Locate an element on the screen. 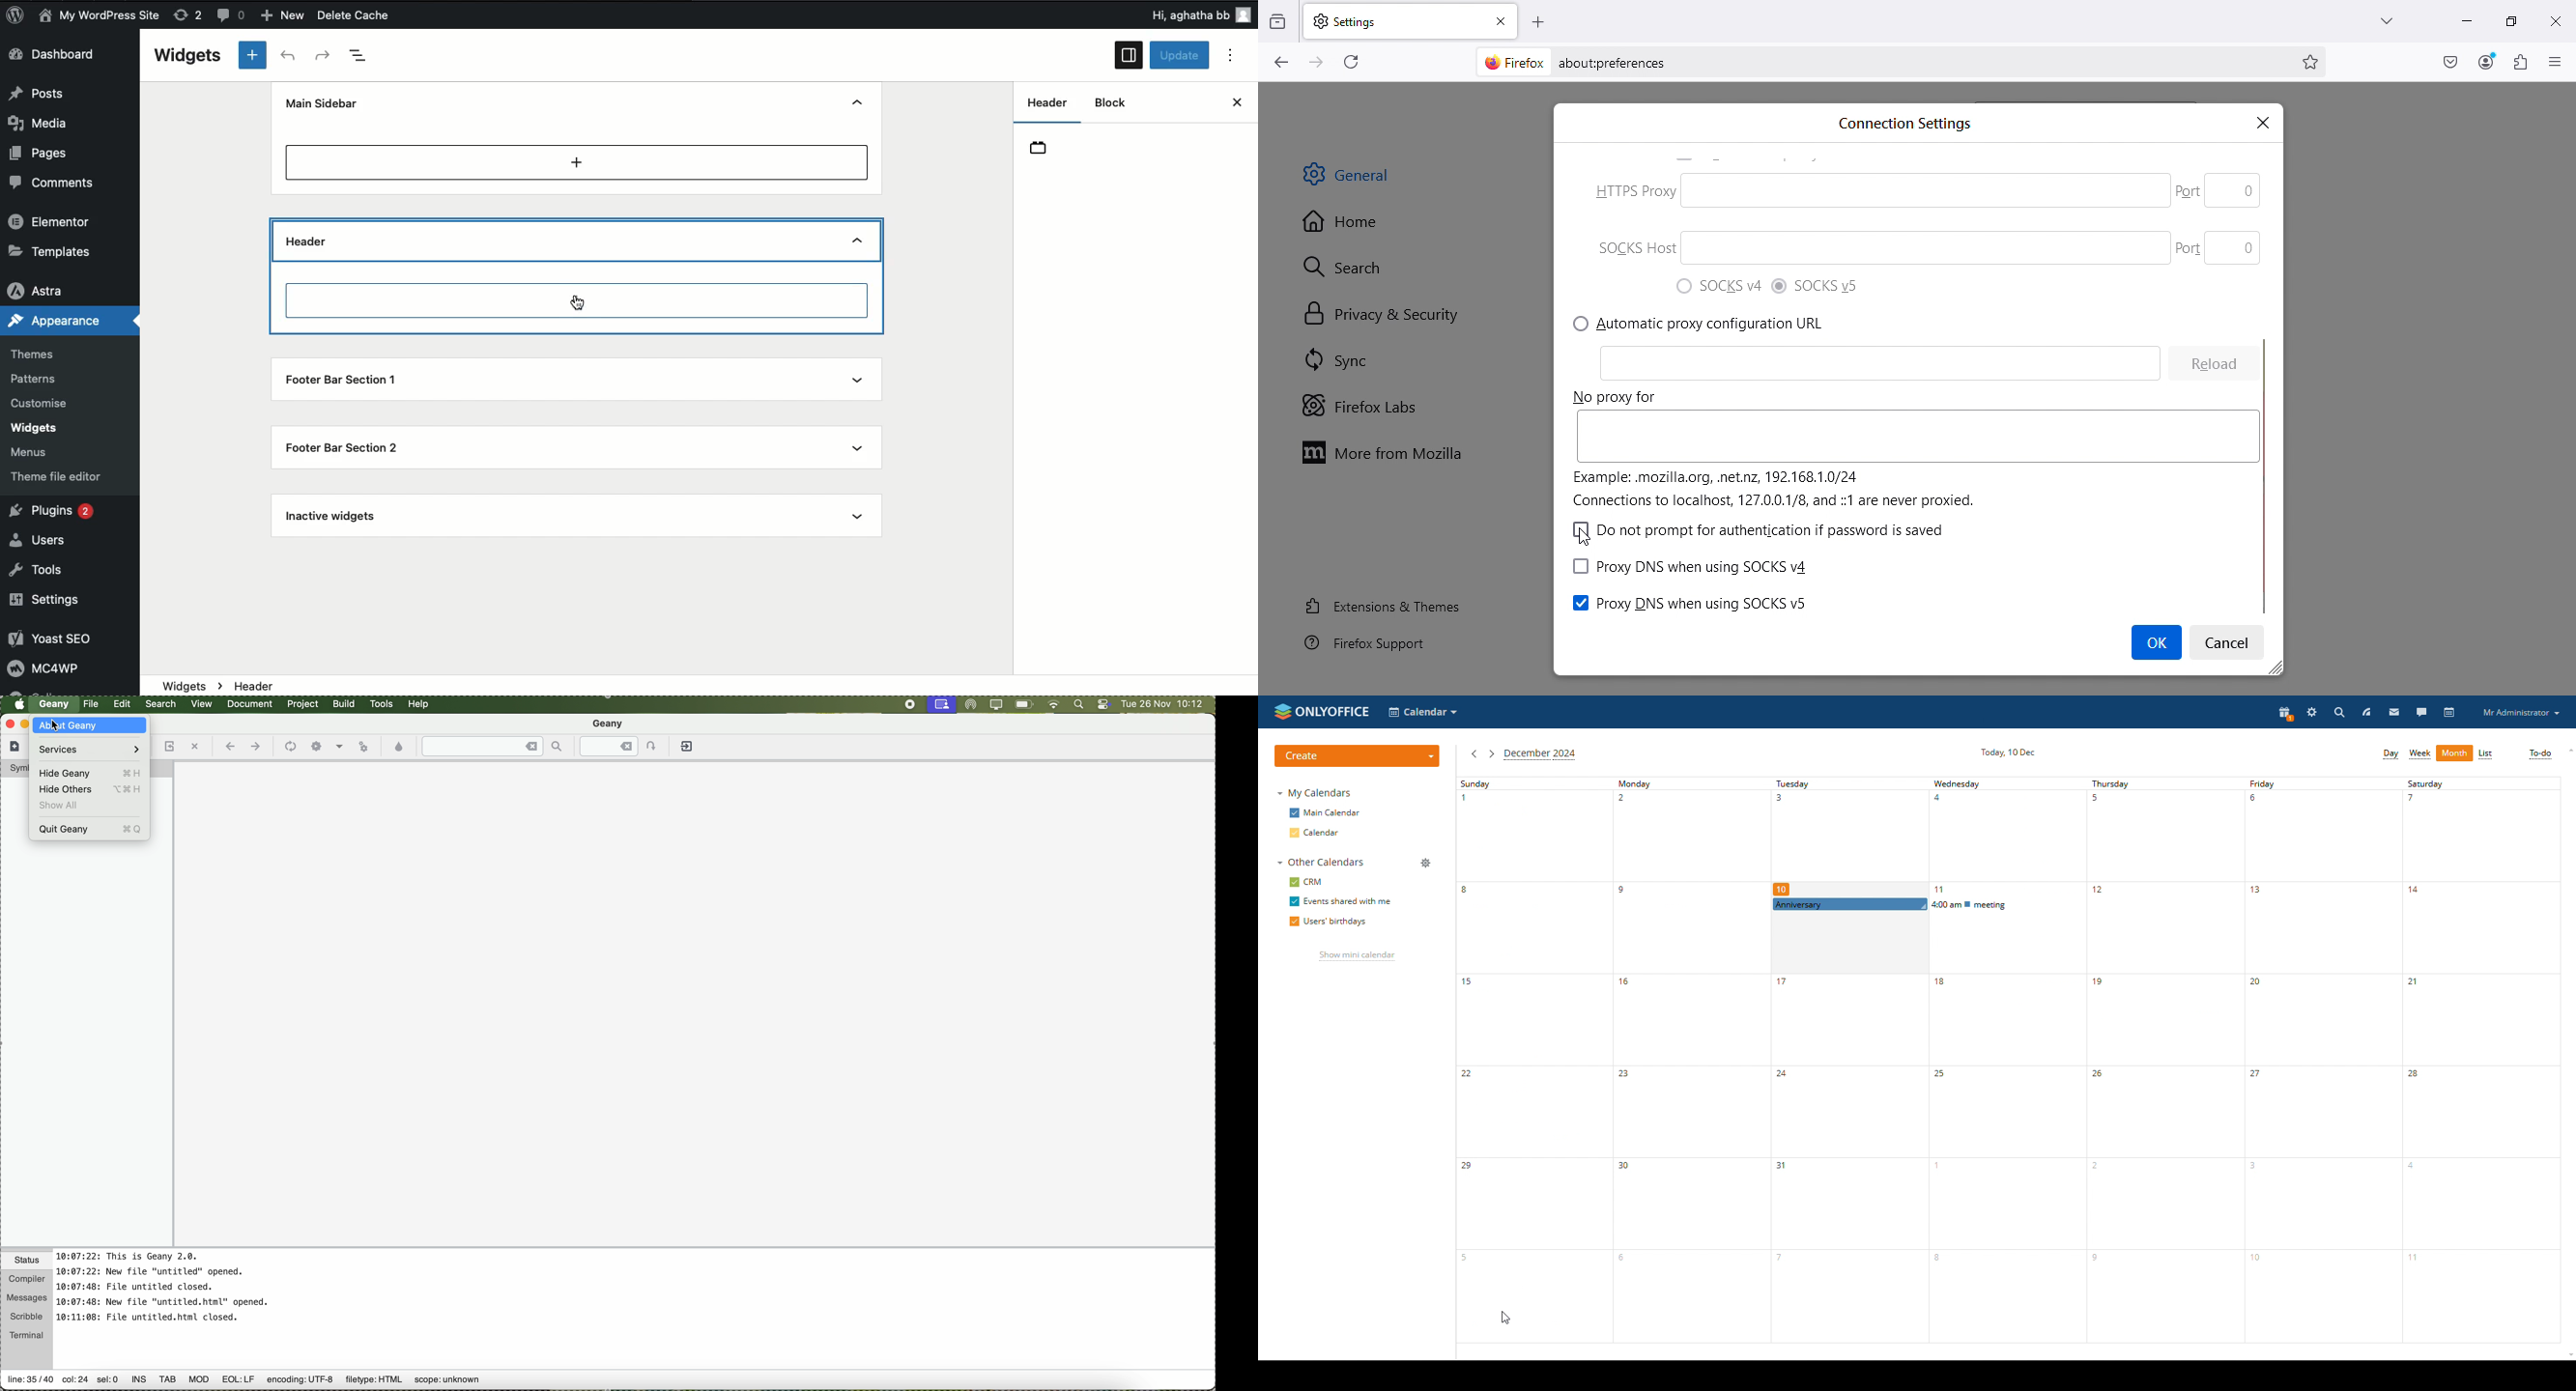  Block is located at coordinates (1149, 103).